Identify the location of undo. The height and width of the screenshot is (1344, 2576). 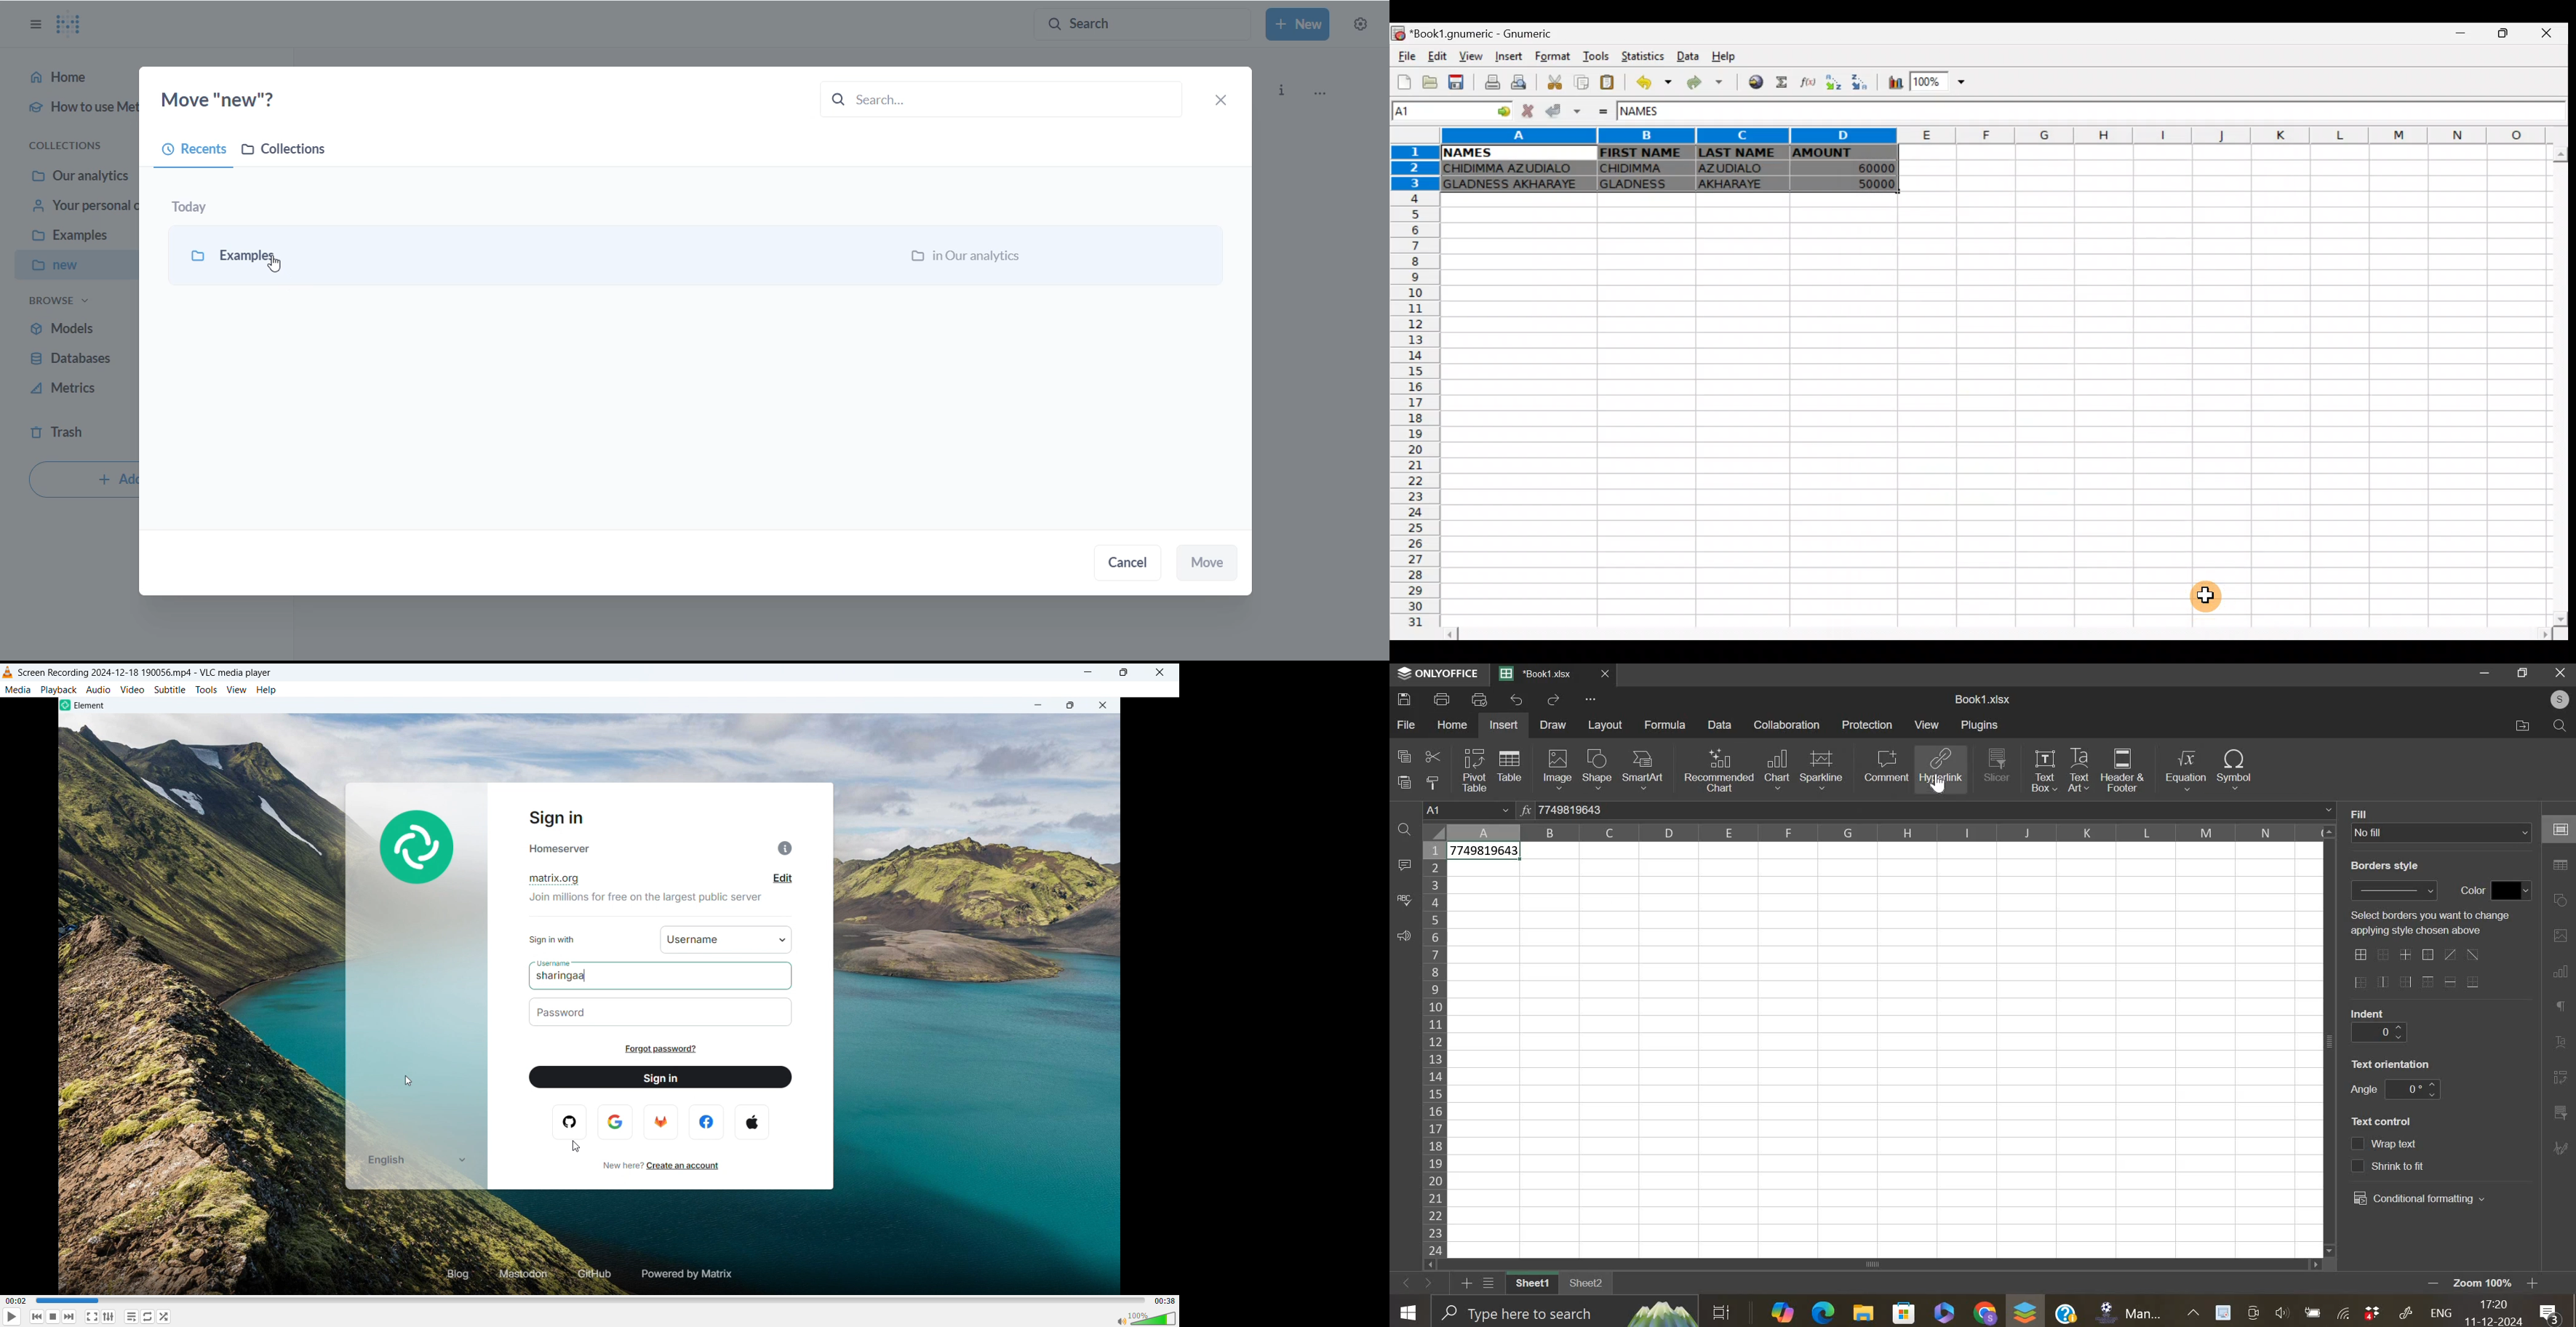
(1518, 700).